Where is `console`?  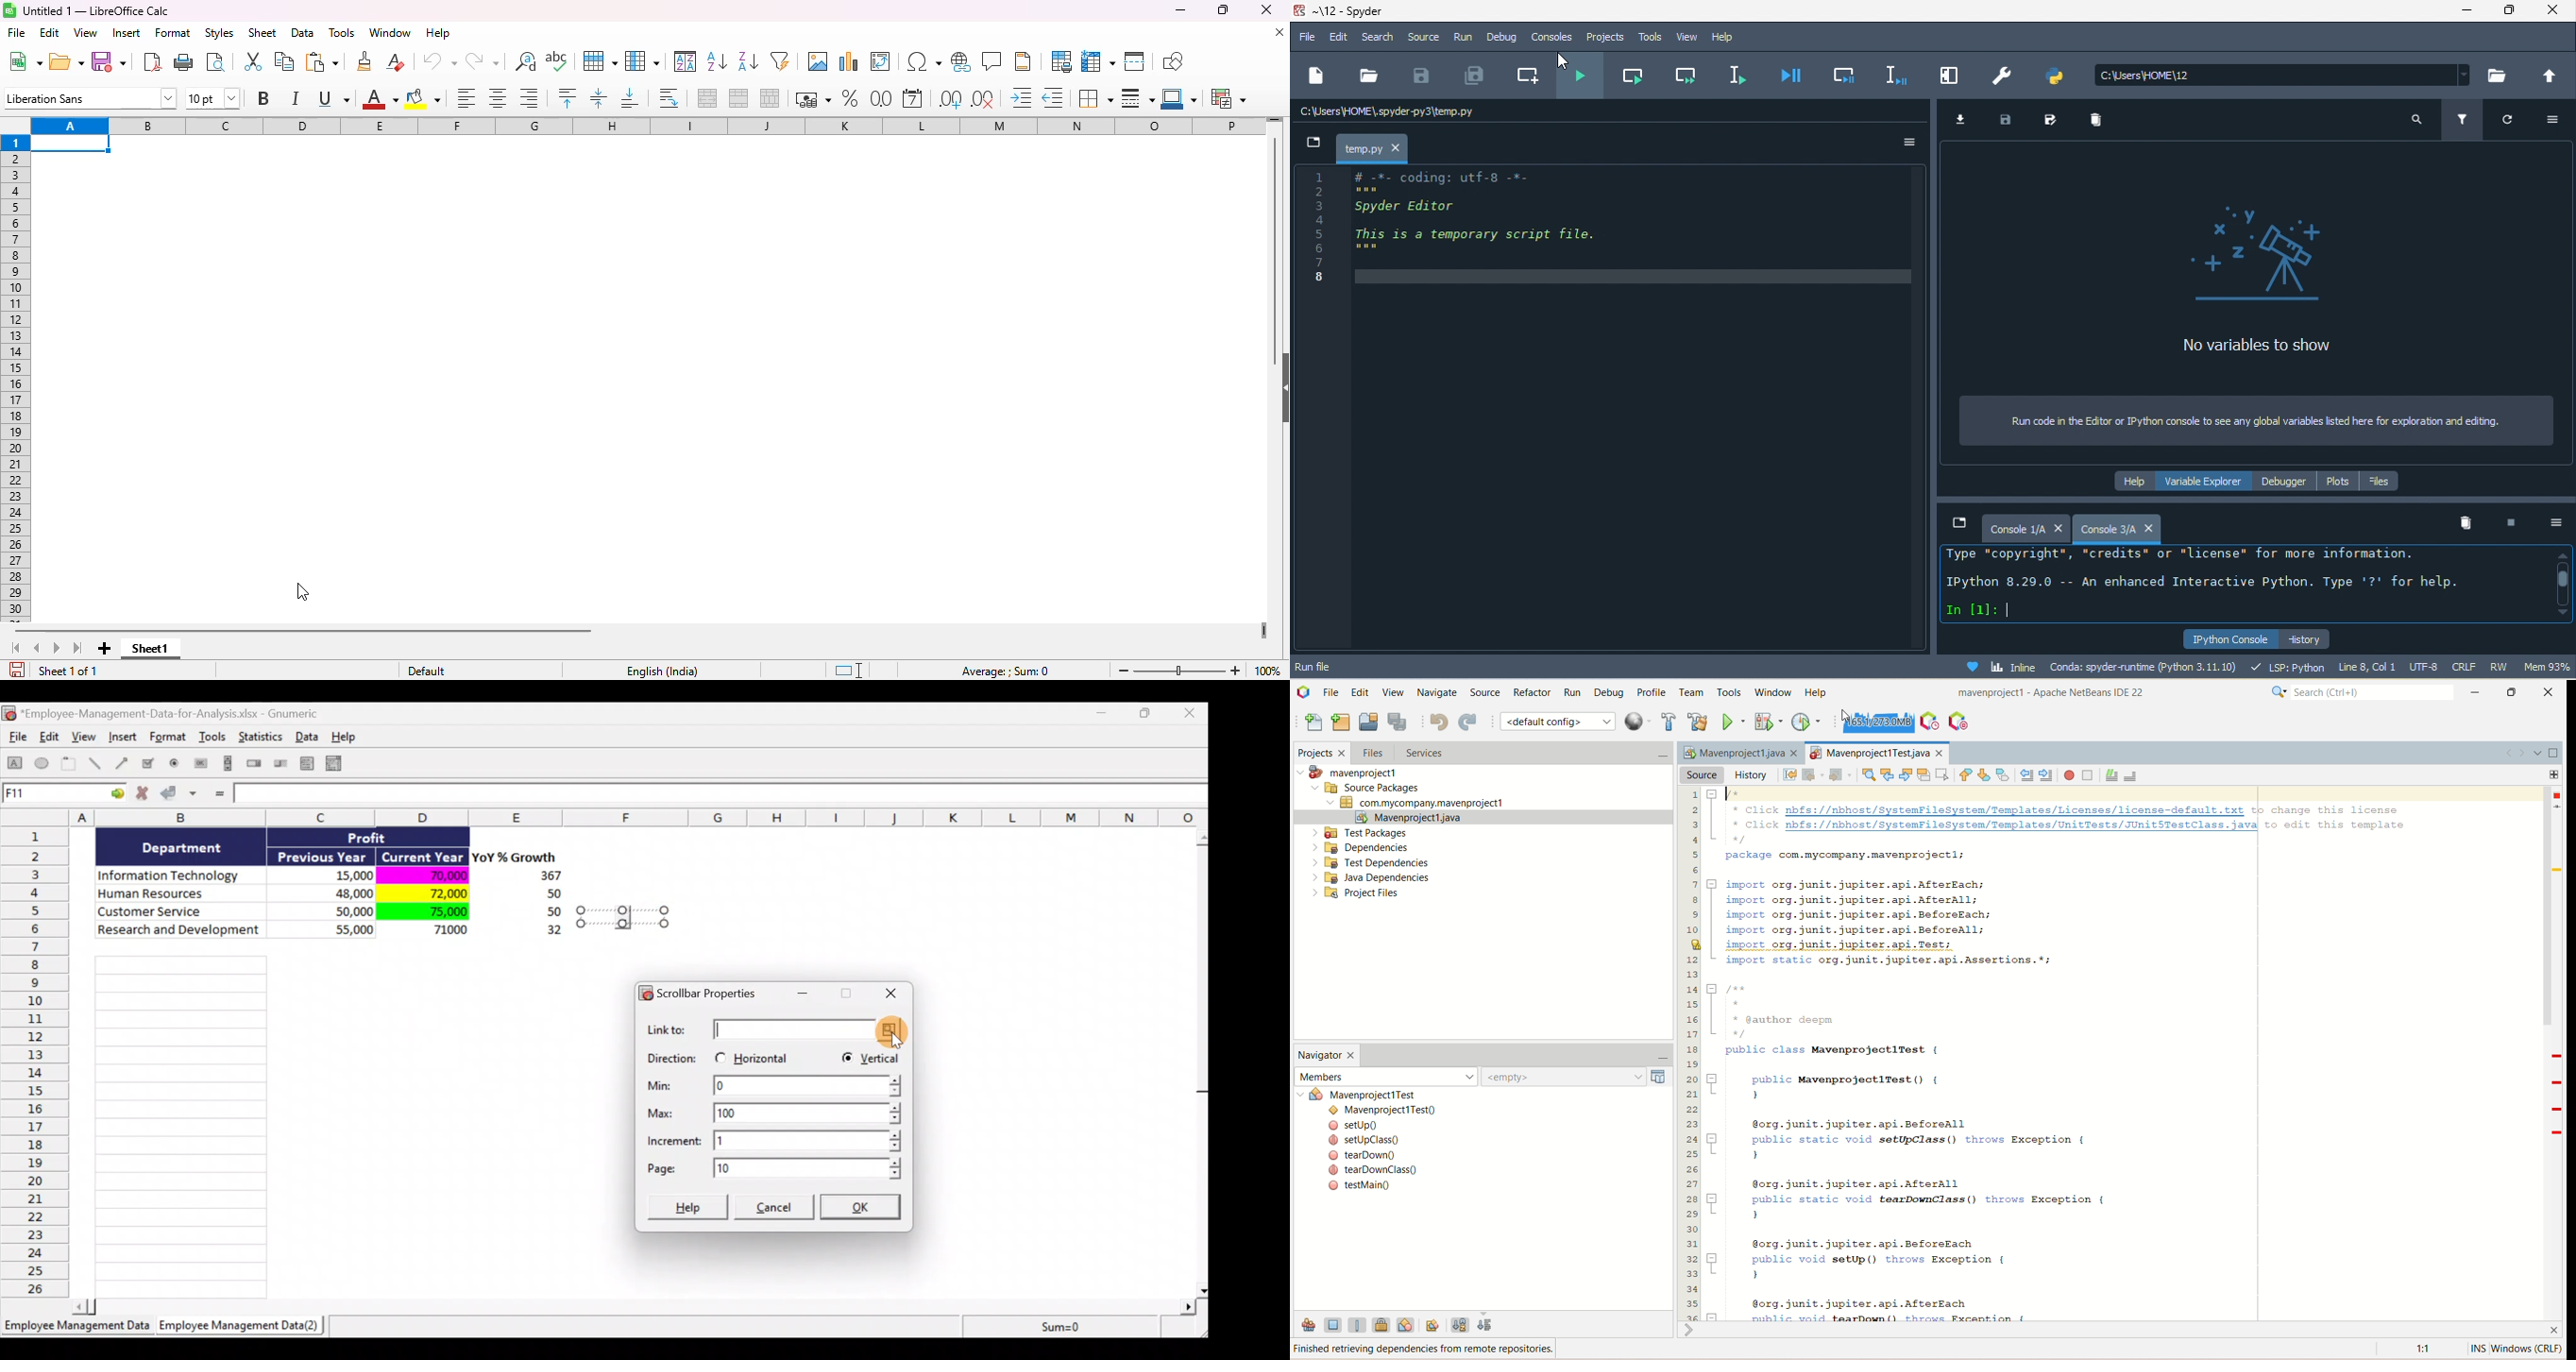
console is located at coordinates (2025, 528).